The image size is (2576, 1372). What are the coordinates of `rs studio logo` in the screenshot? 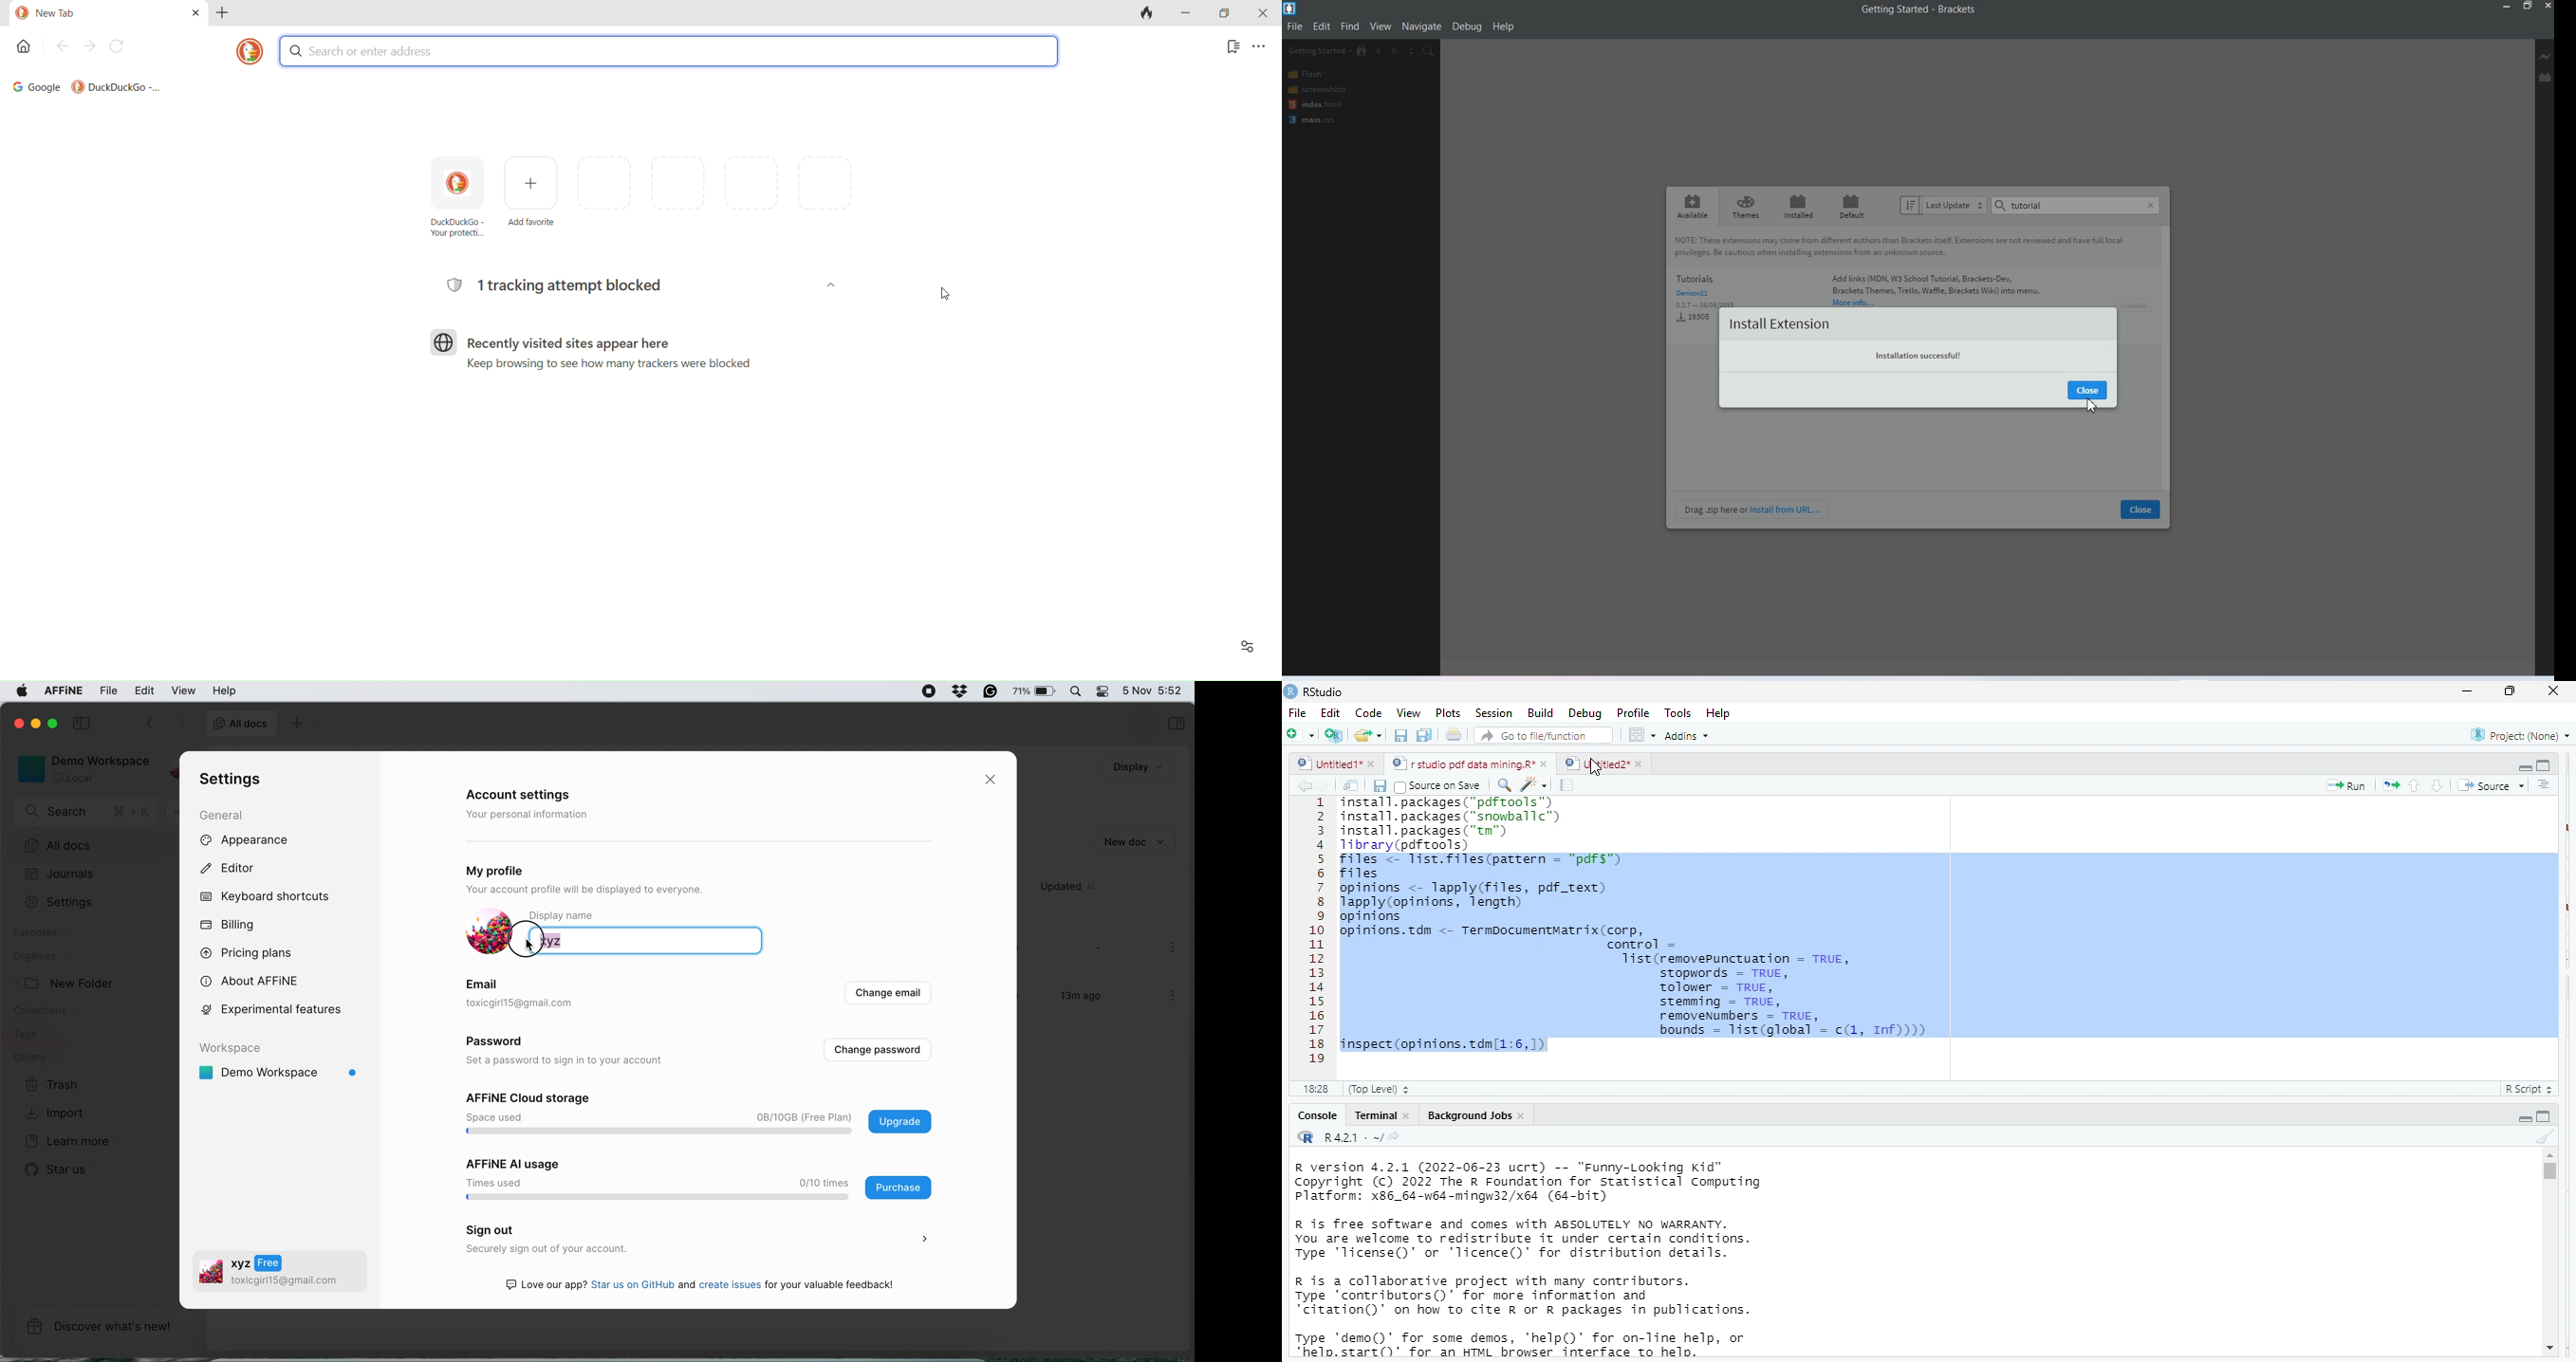 It's located at (1290, 690).